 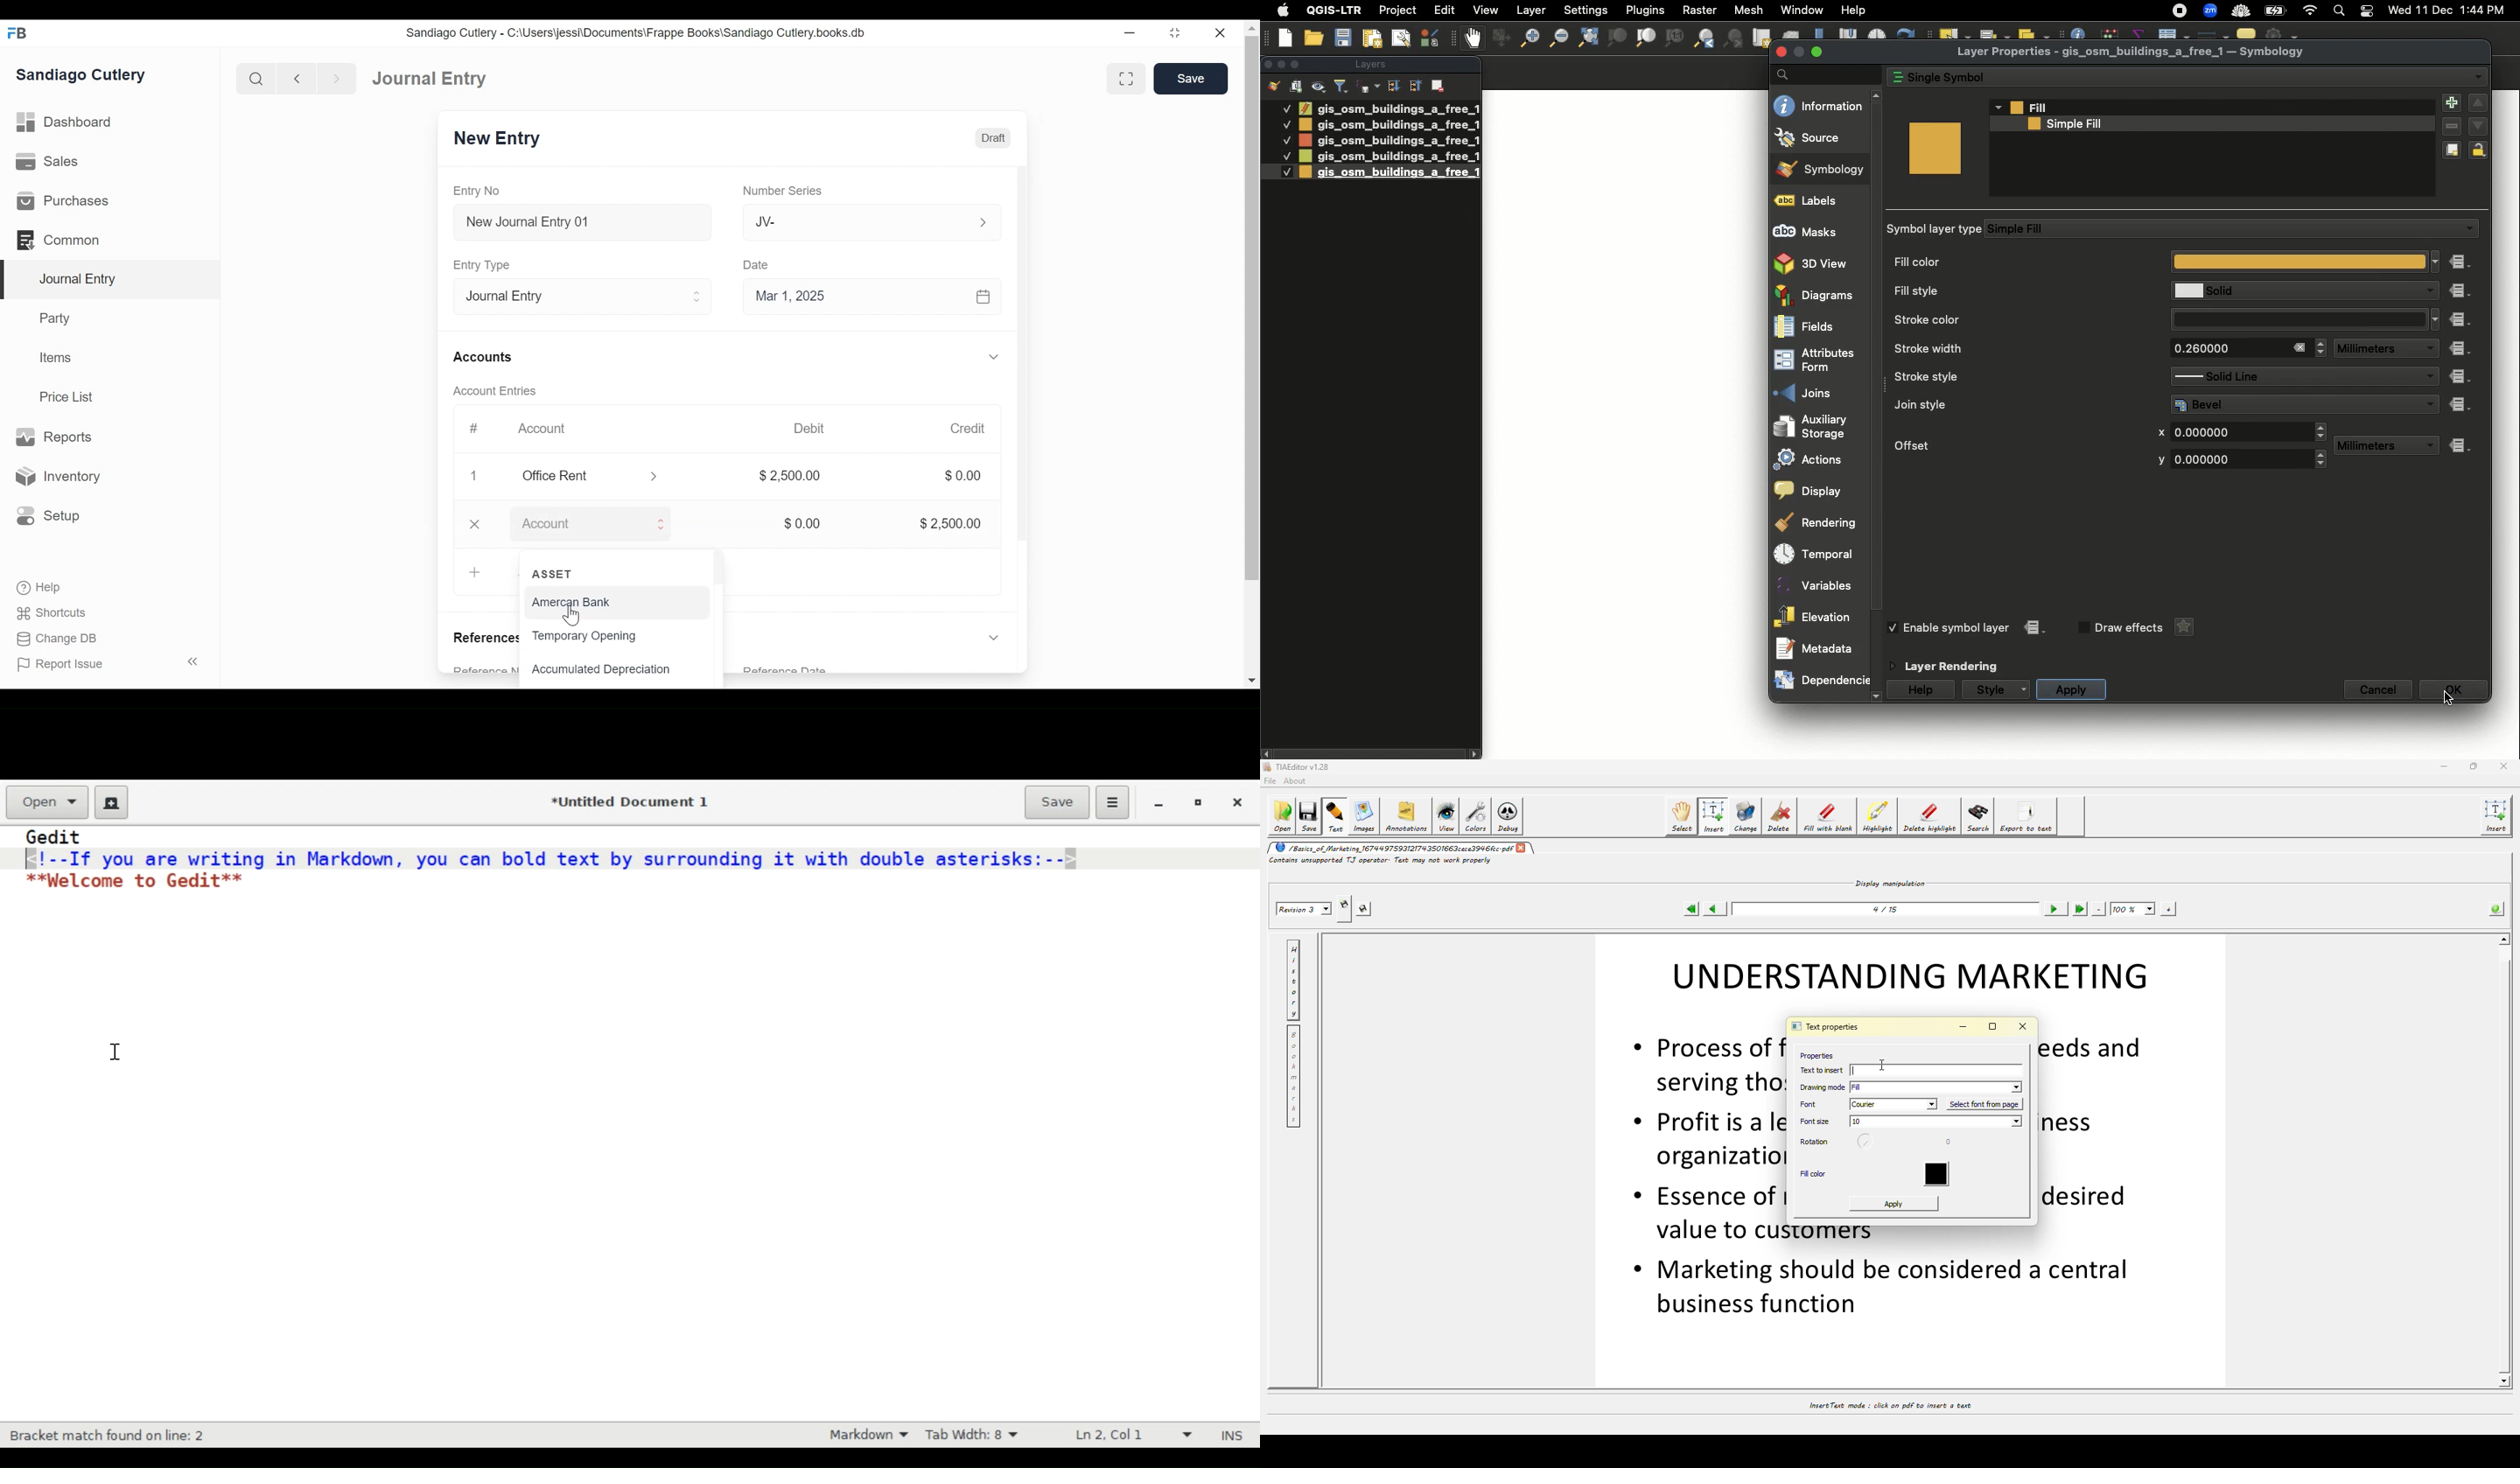 What do you see at coordinates (490, 264) in the screenshot?
I see `Entry Type` at bounding box center [490, 264].